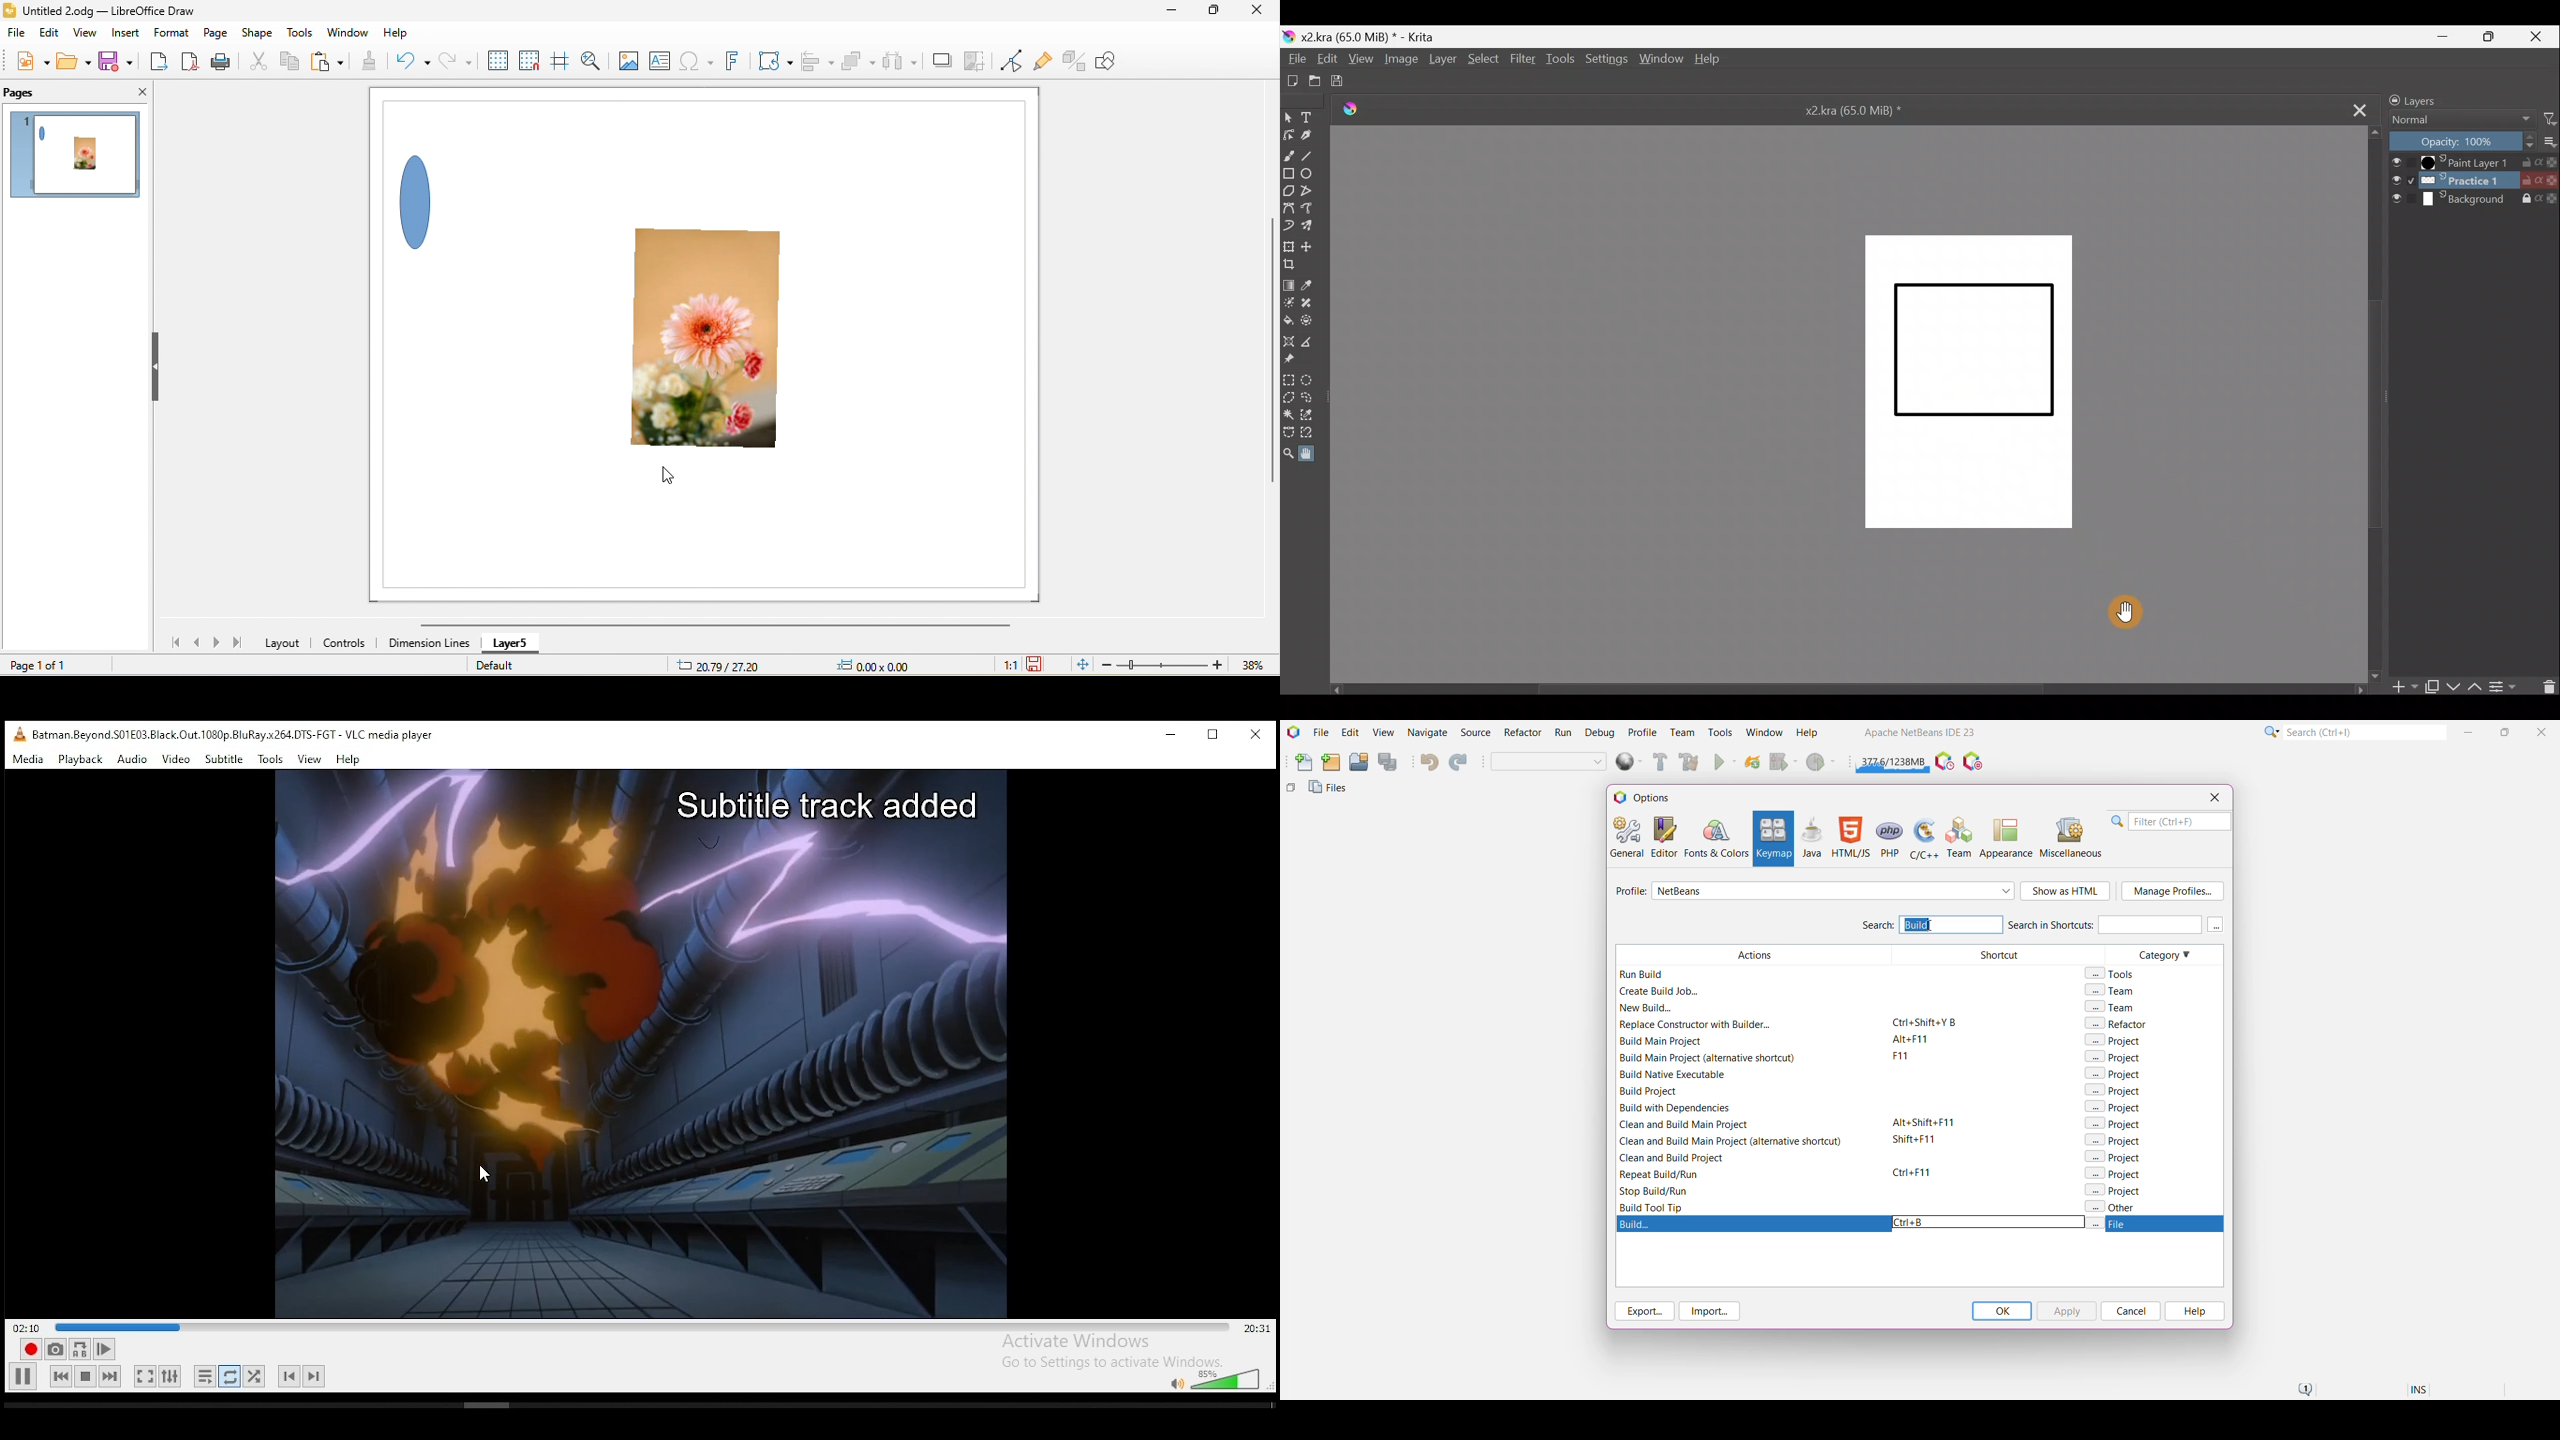 The image size is (2576, 1456). What do you see at coordinates (31, 1349) in the screenshot?
I see `record` at bounding box center [31, 1349].